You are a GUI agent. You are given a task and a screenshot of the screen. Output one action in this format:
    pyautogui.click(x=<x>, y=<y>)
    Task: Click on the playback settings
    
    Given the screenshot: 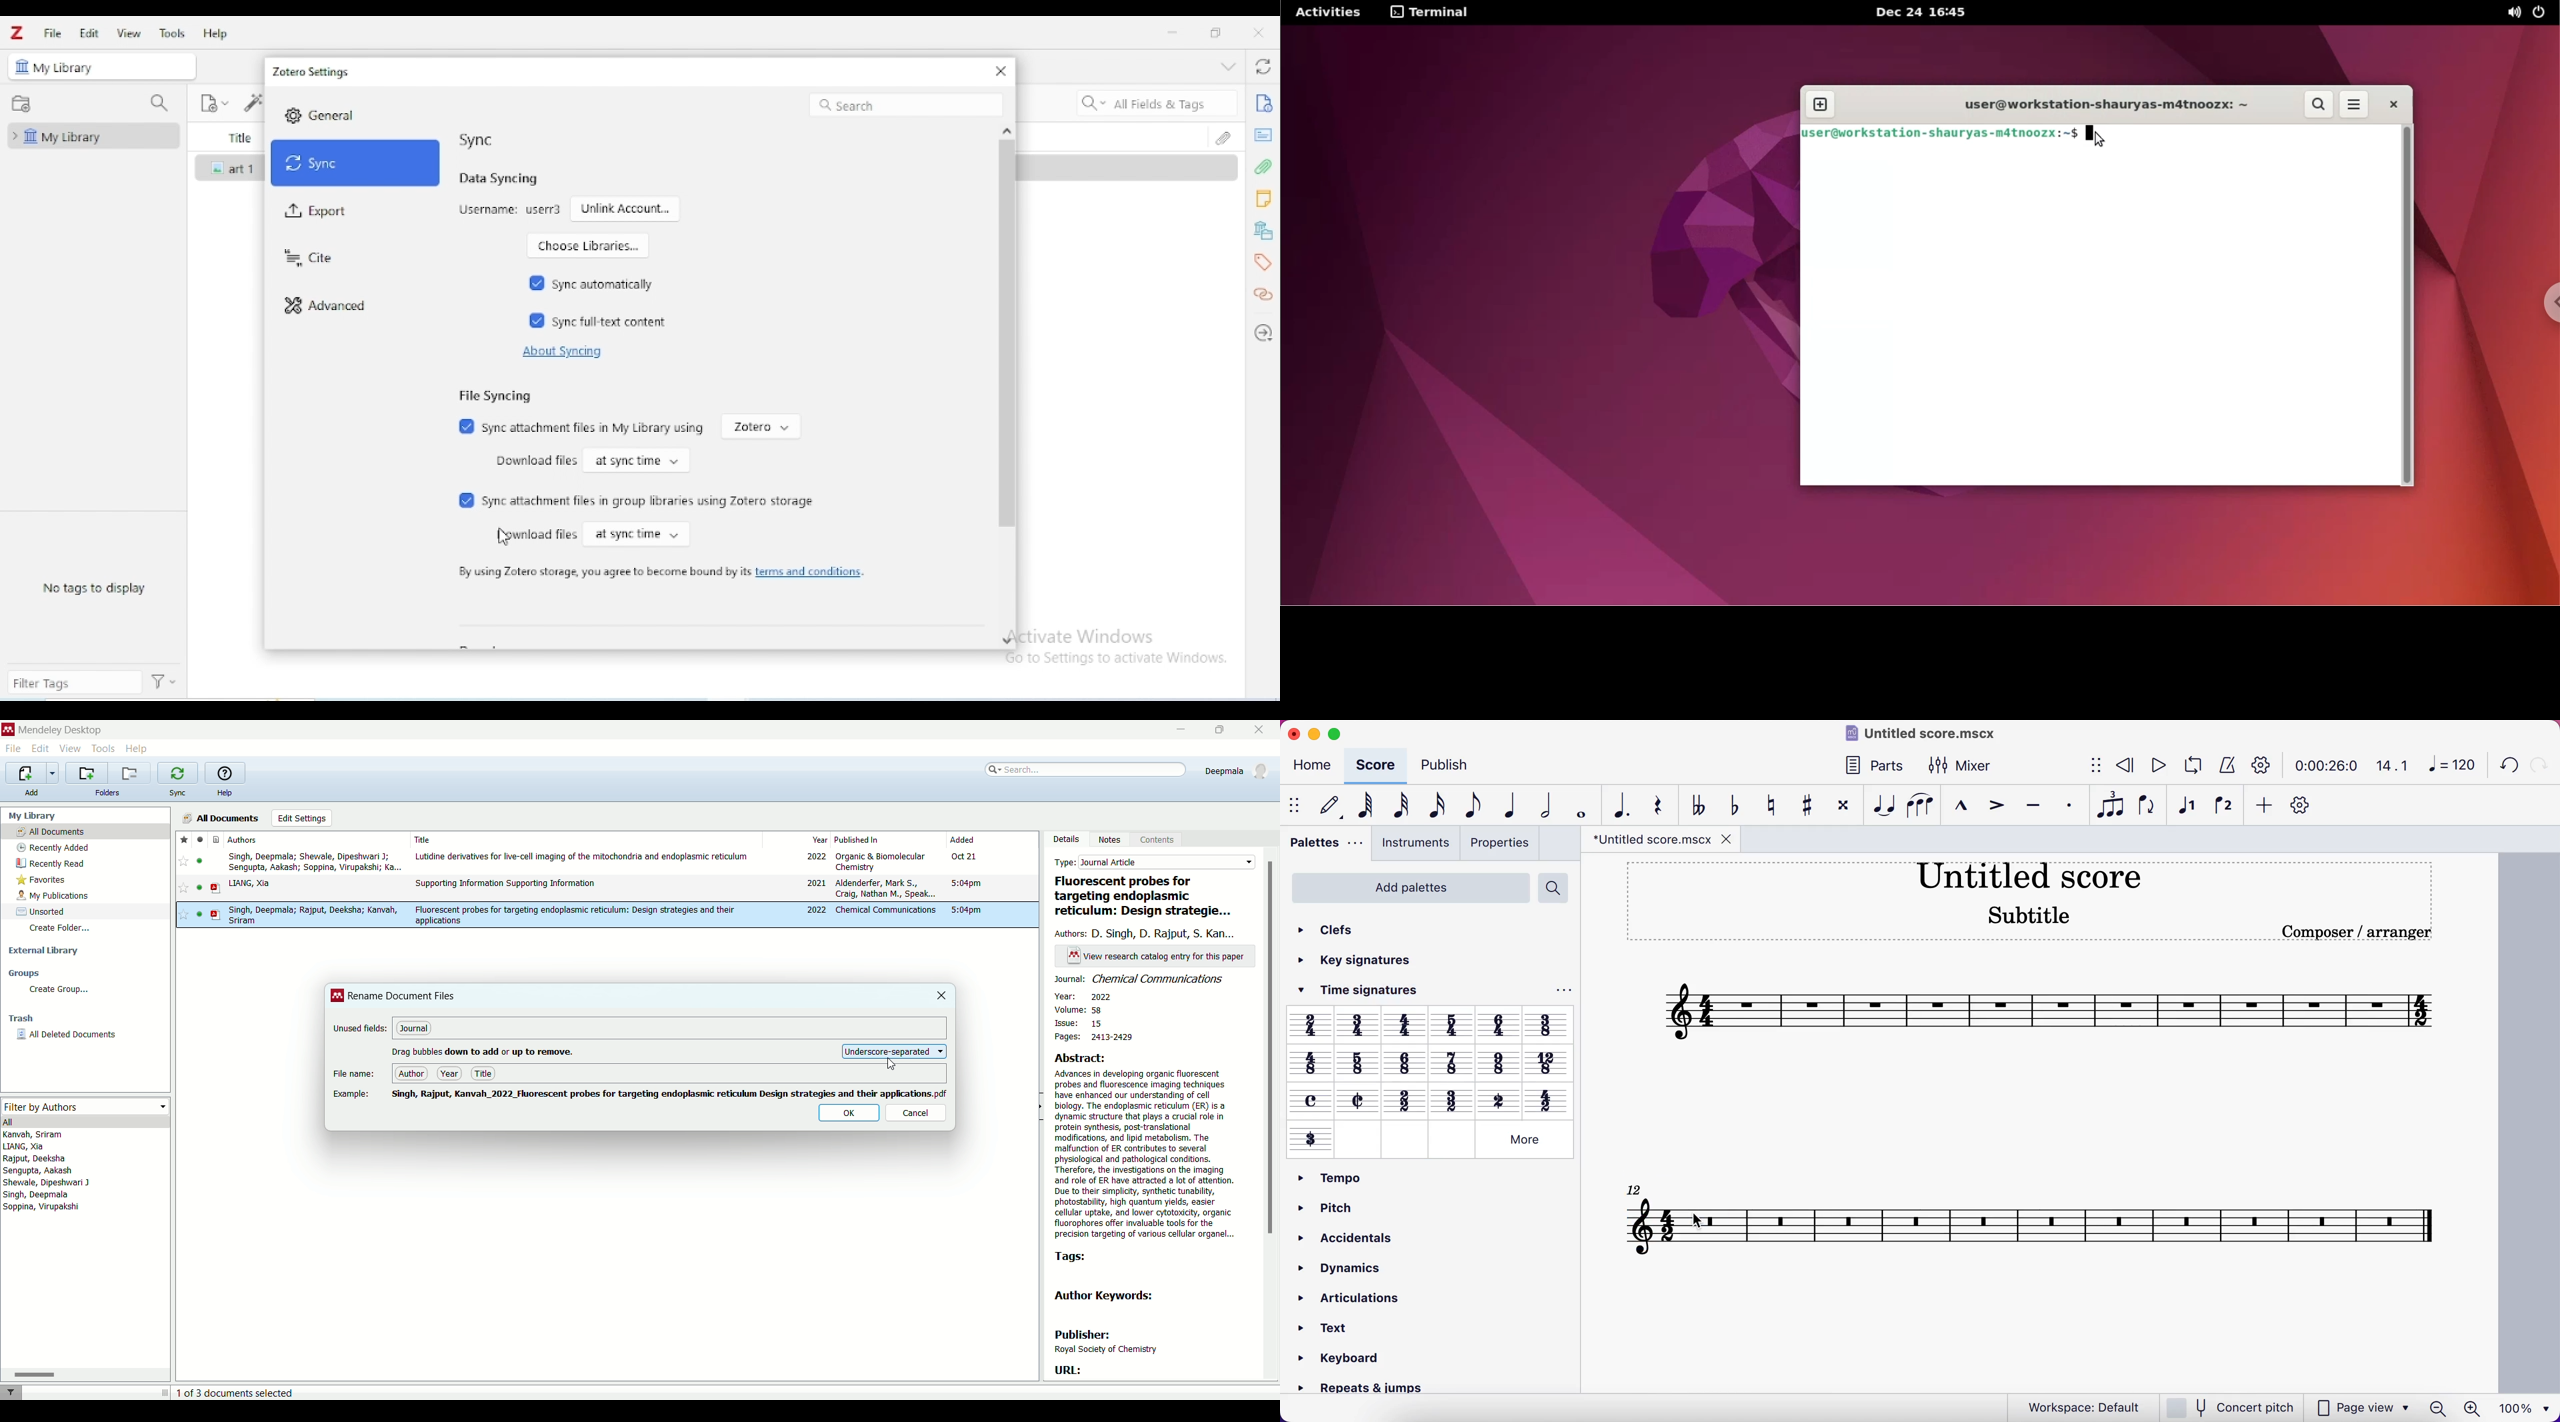 What is the action you would take?
    pyautogui.click(x=2261, y=766)
    